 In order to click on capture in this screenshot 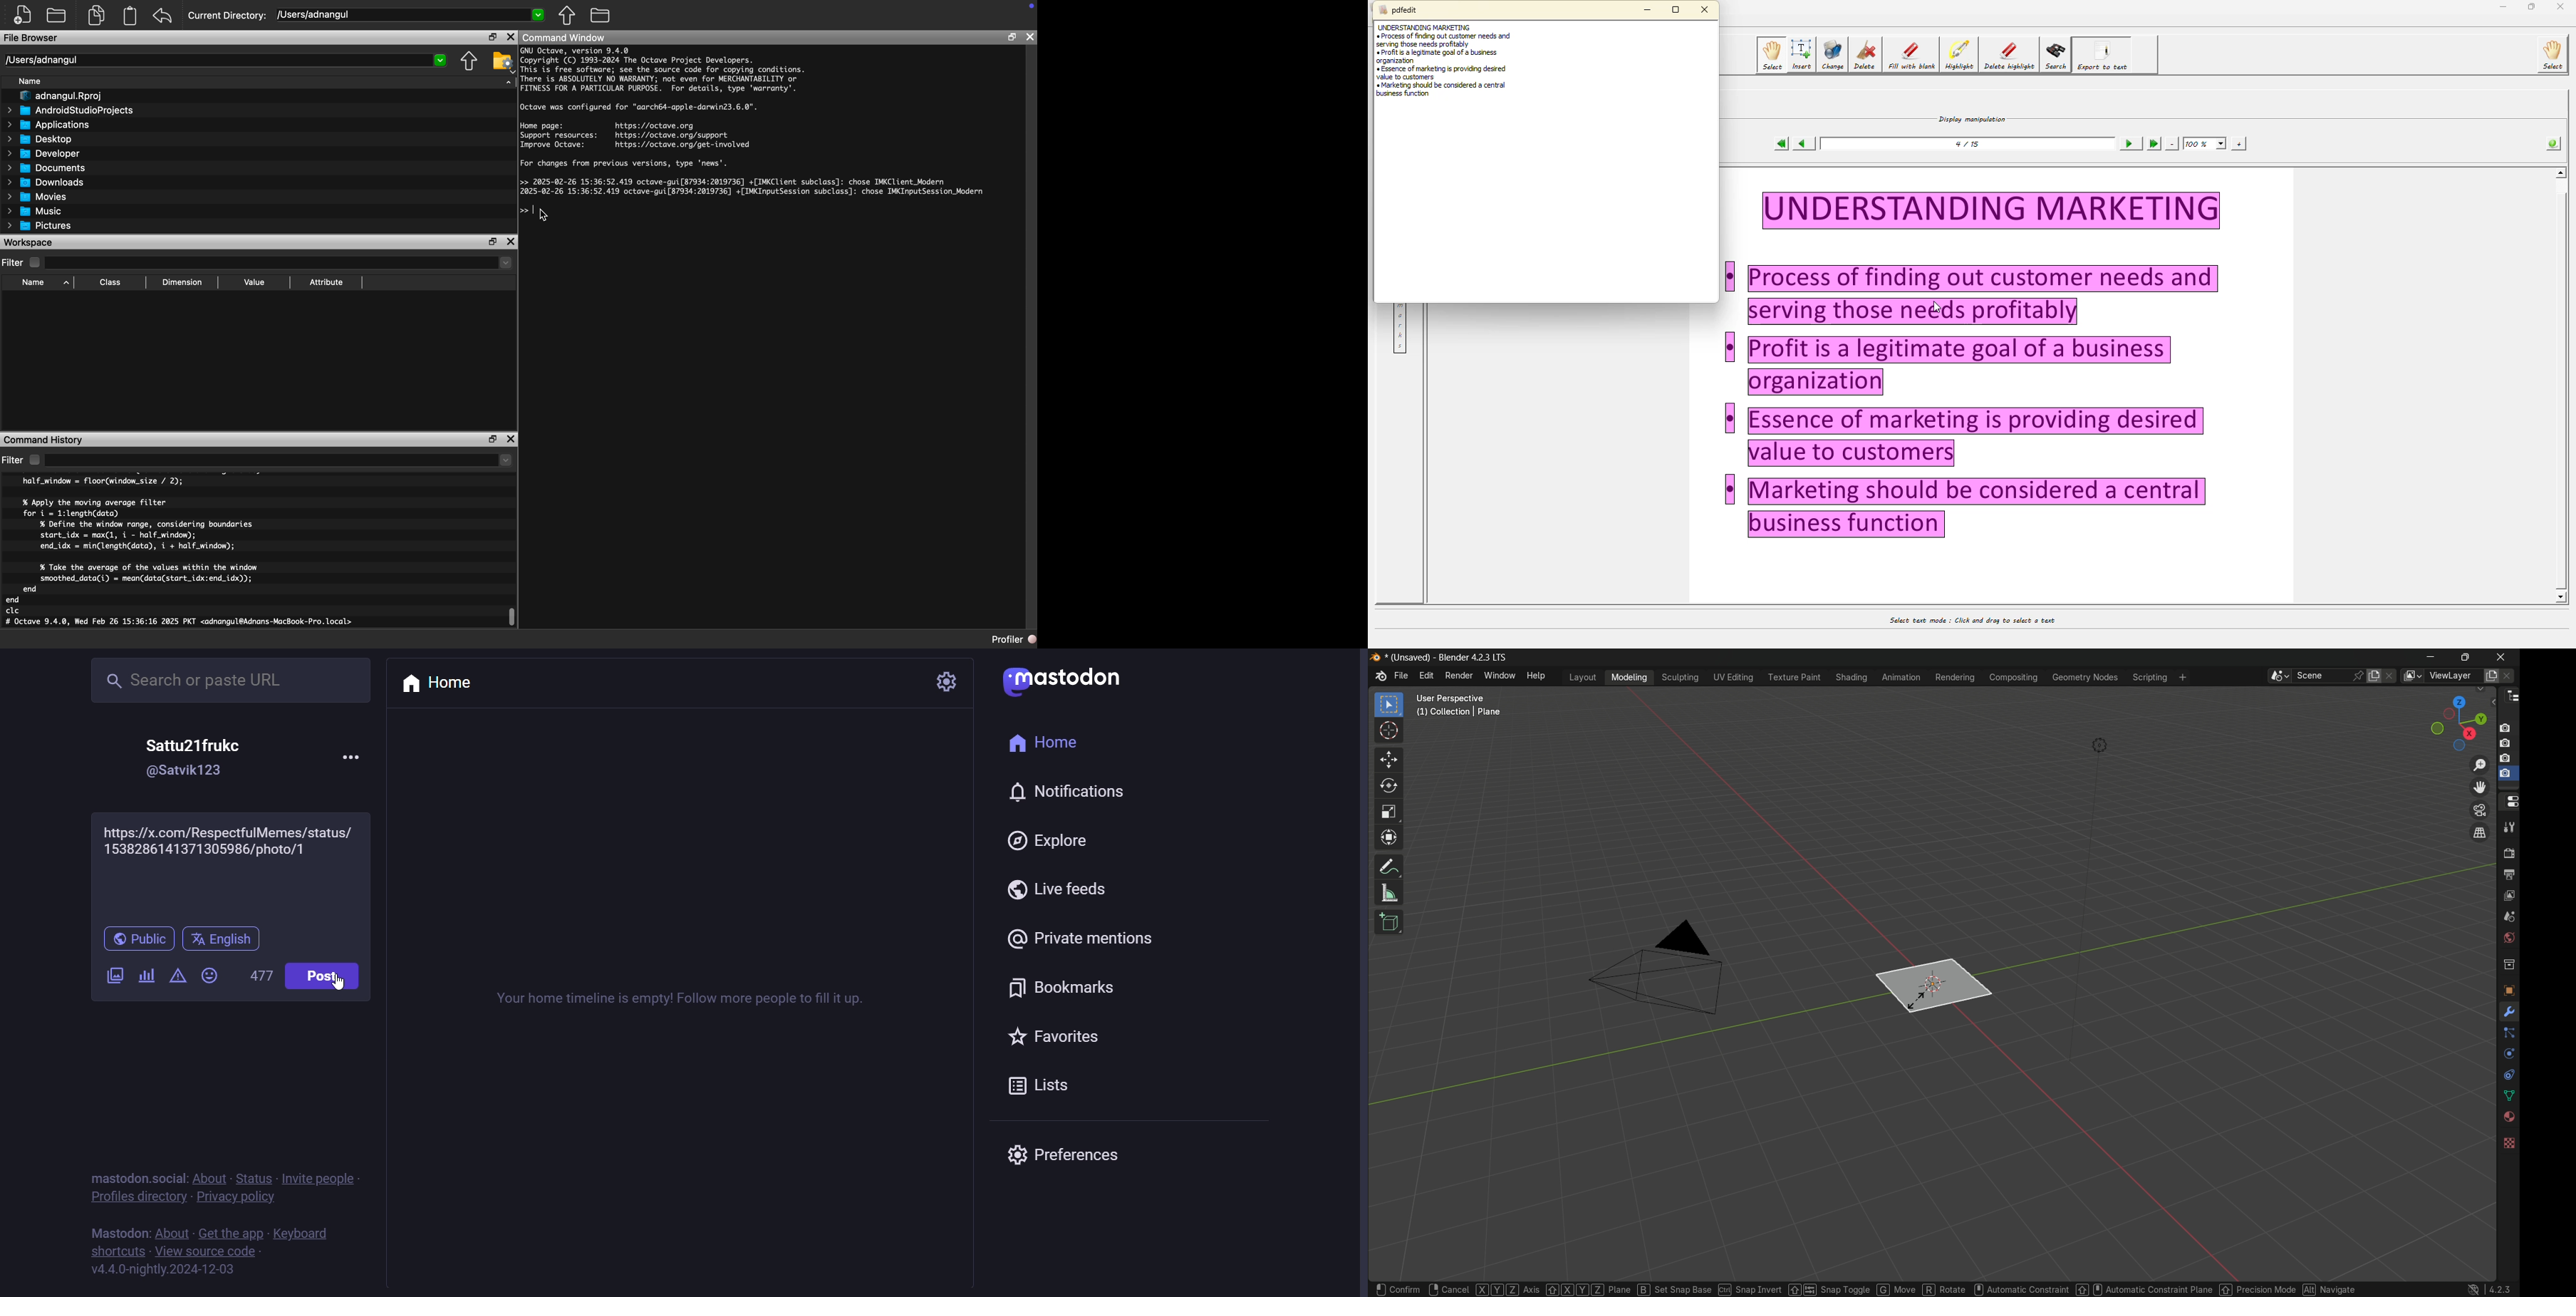, I will do `click(2508, 725)`.